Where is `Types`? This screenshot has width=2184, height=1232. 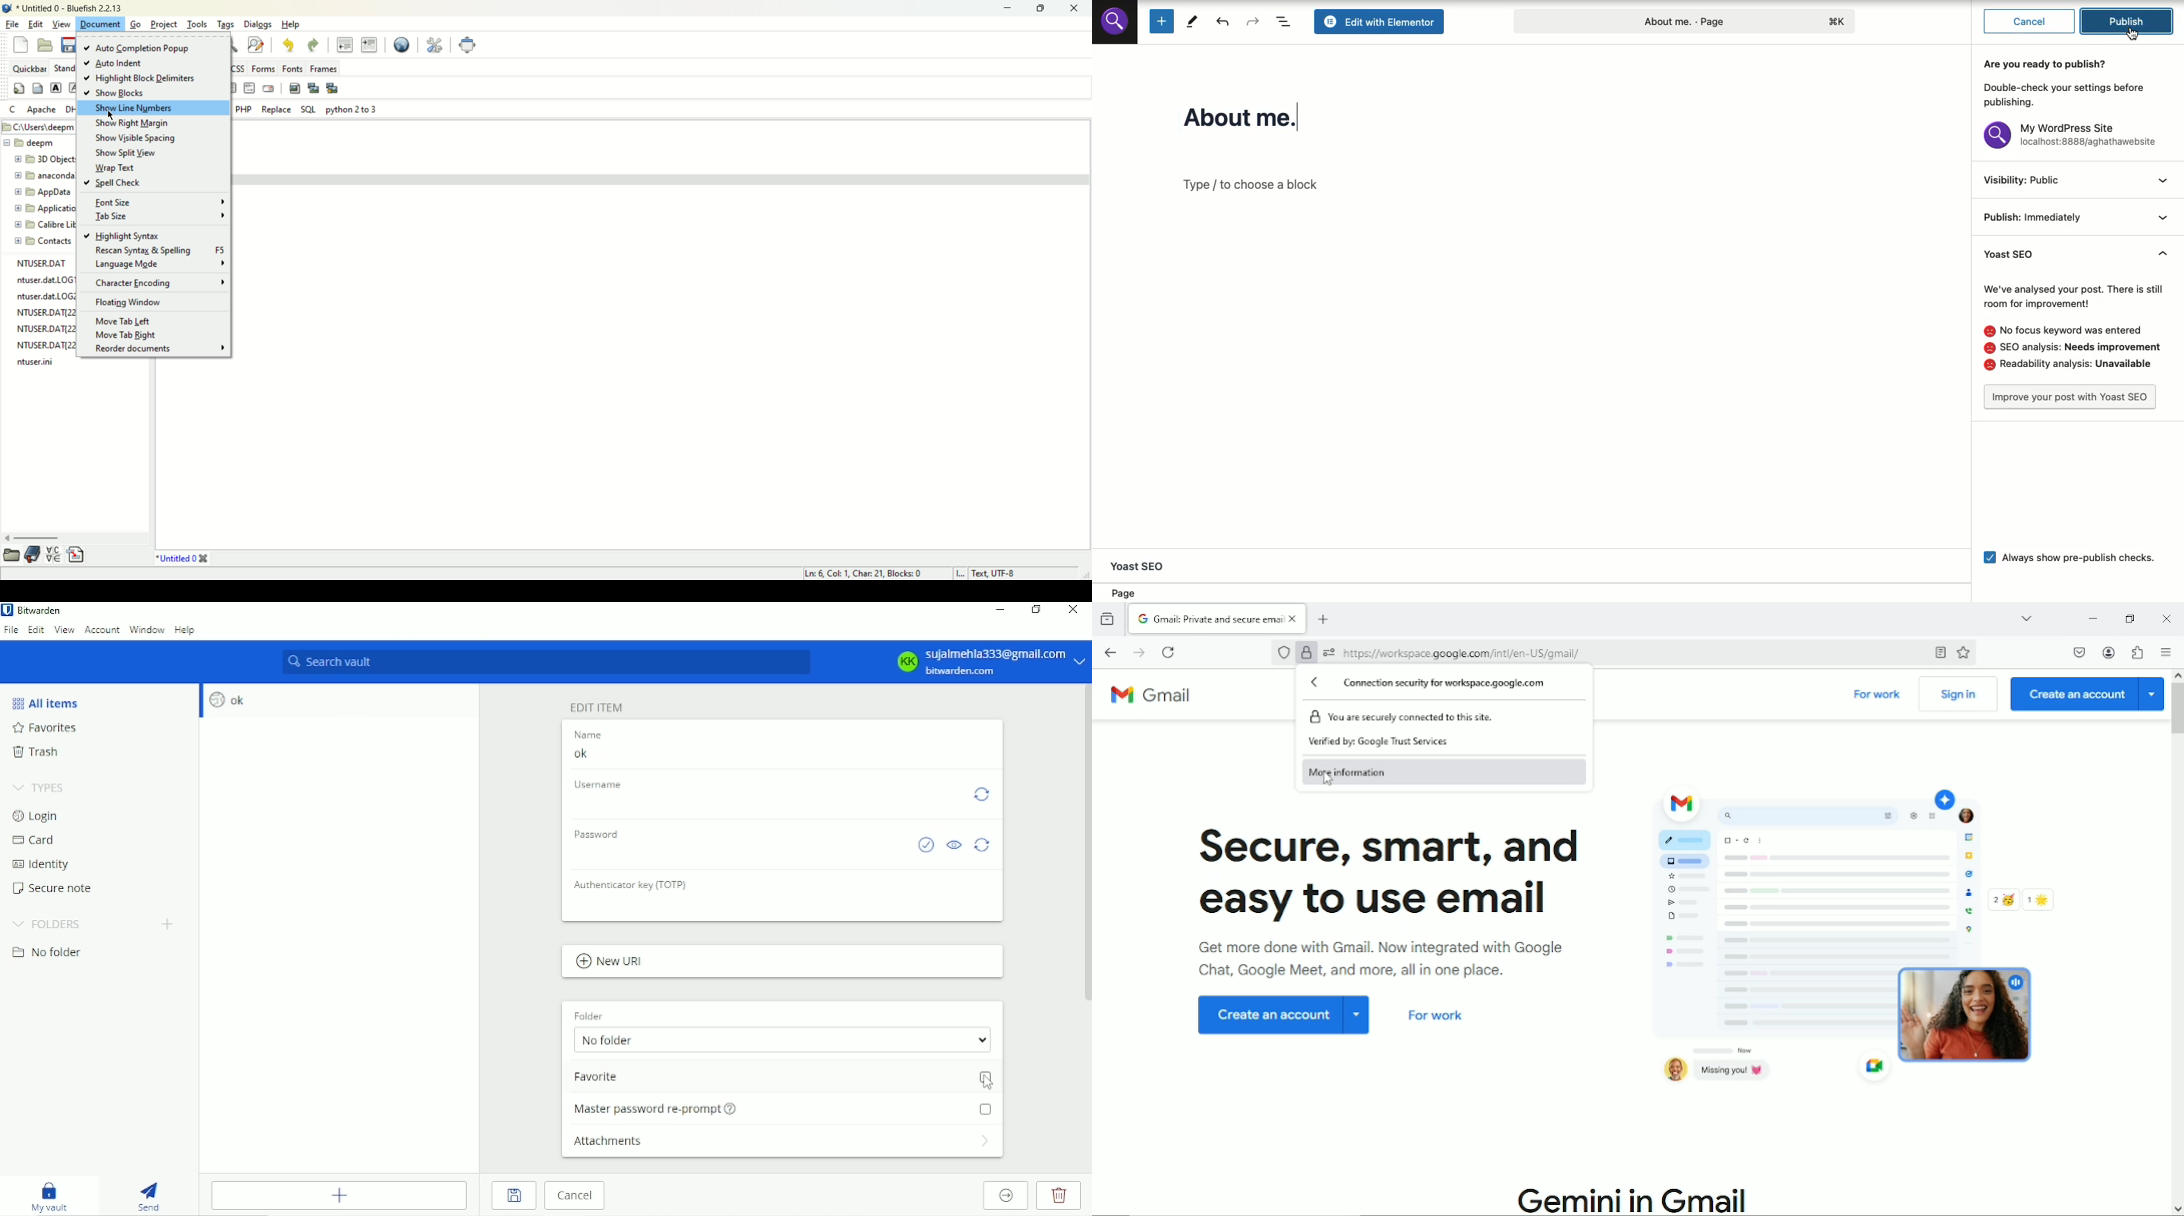
Types is located at coordinates (41, 785).